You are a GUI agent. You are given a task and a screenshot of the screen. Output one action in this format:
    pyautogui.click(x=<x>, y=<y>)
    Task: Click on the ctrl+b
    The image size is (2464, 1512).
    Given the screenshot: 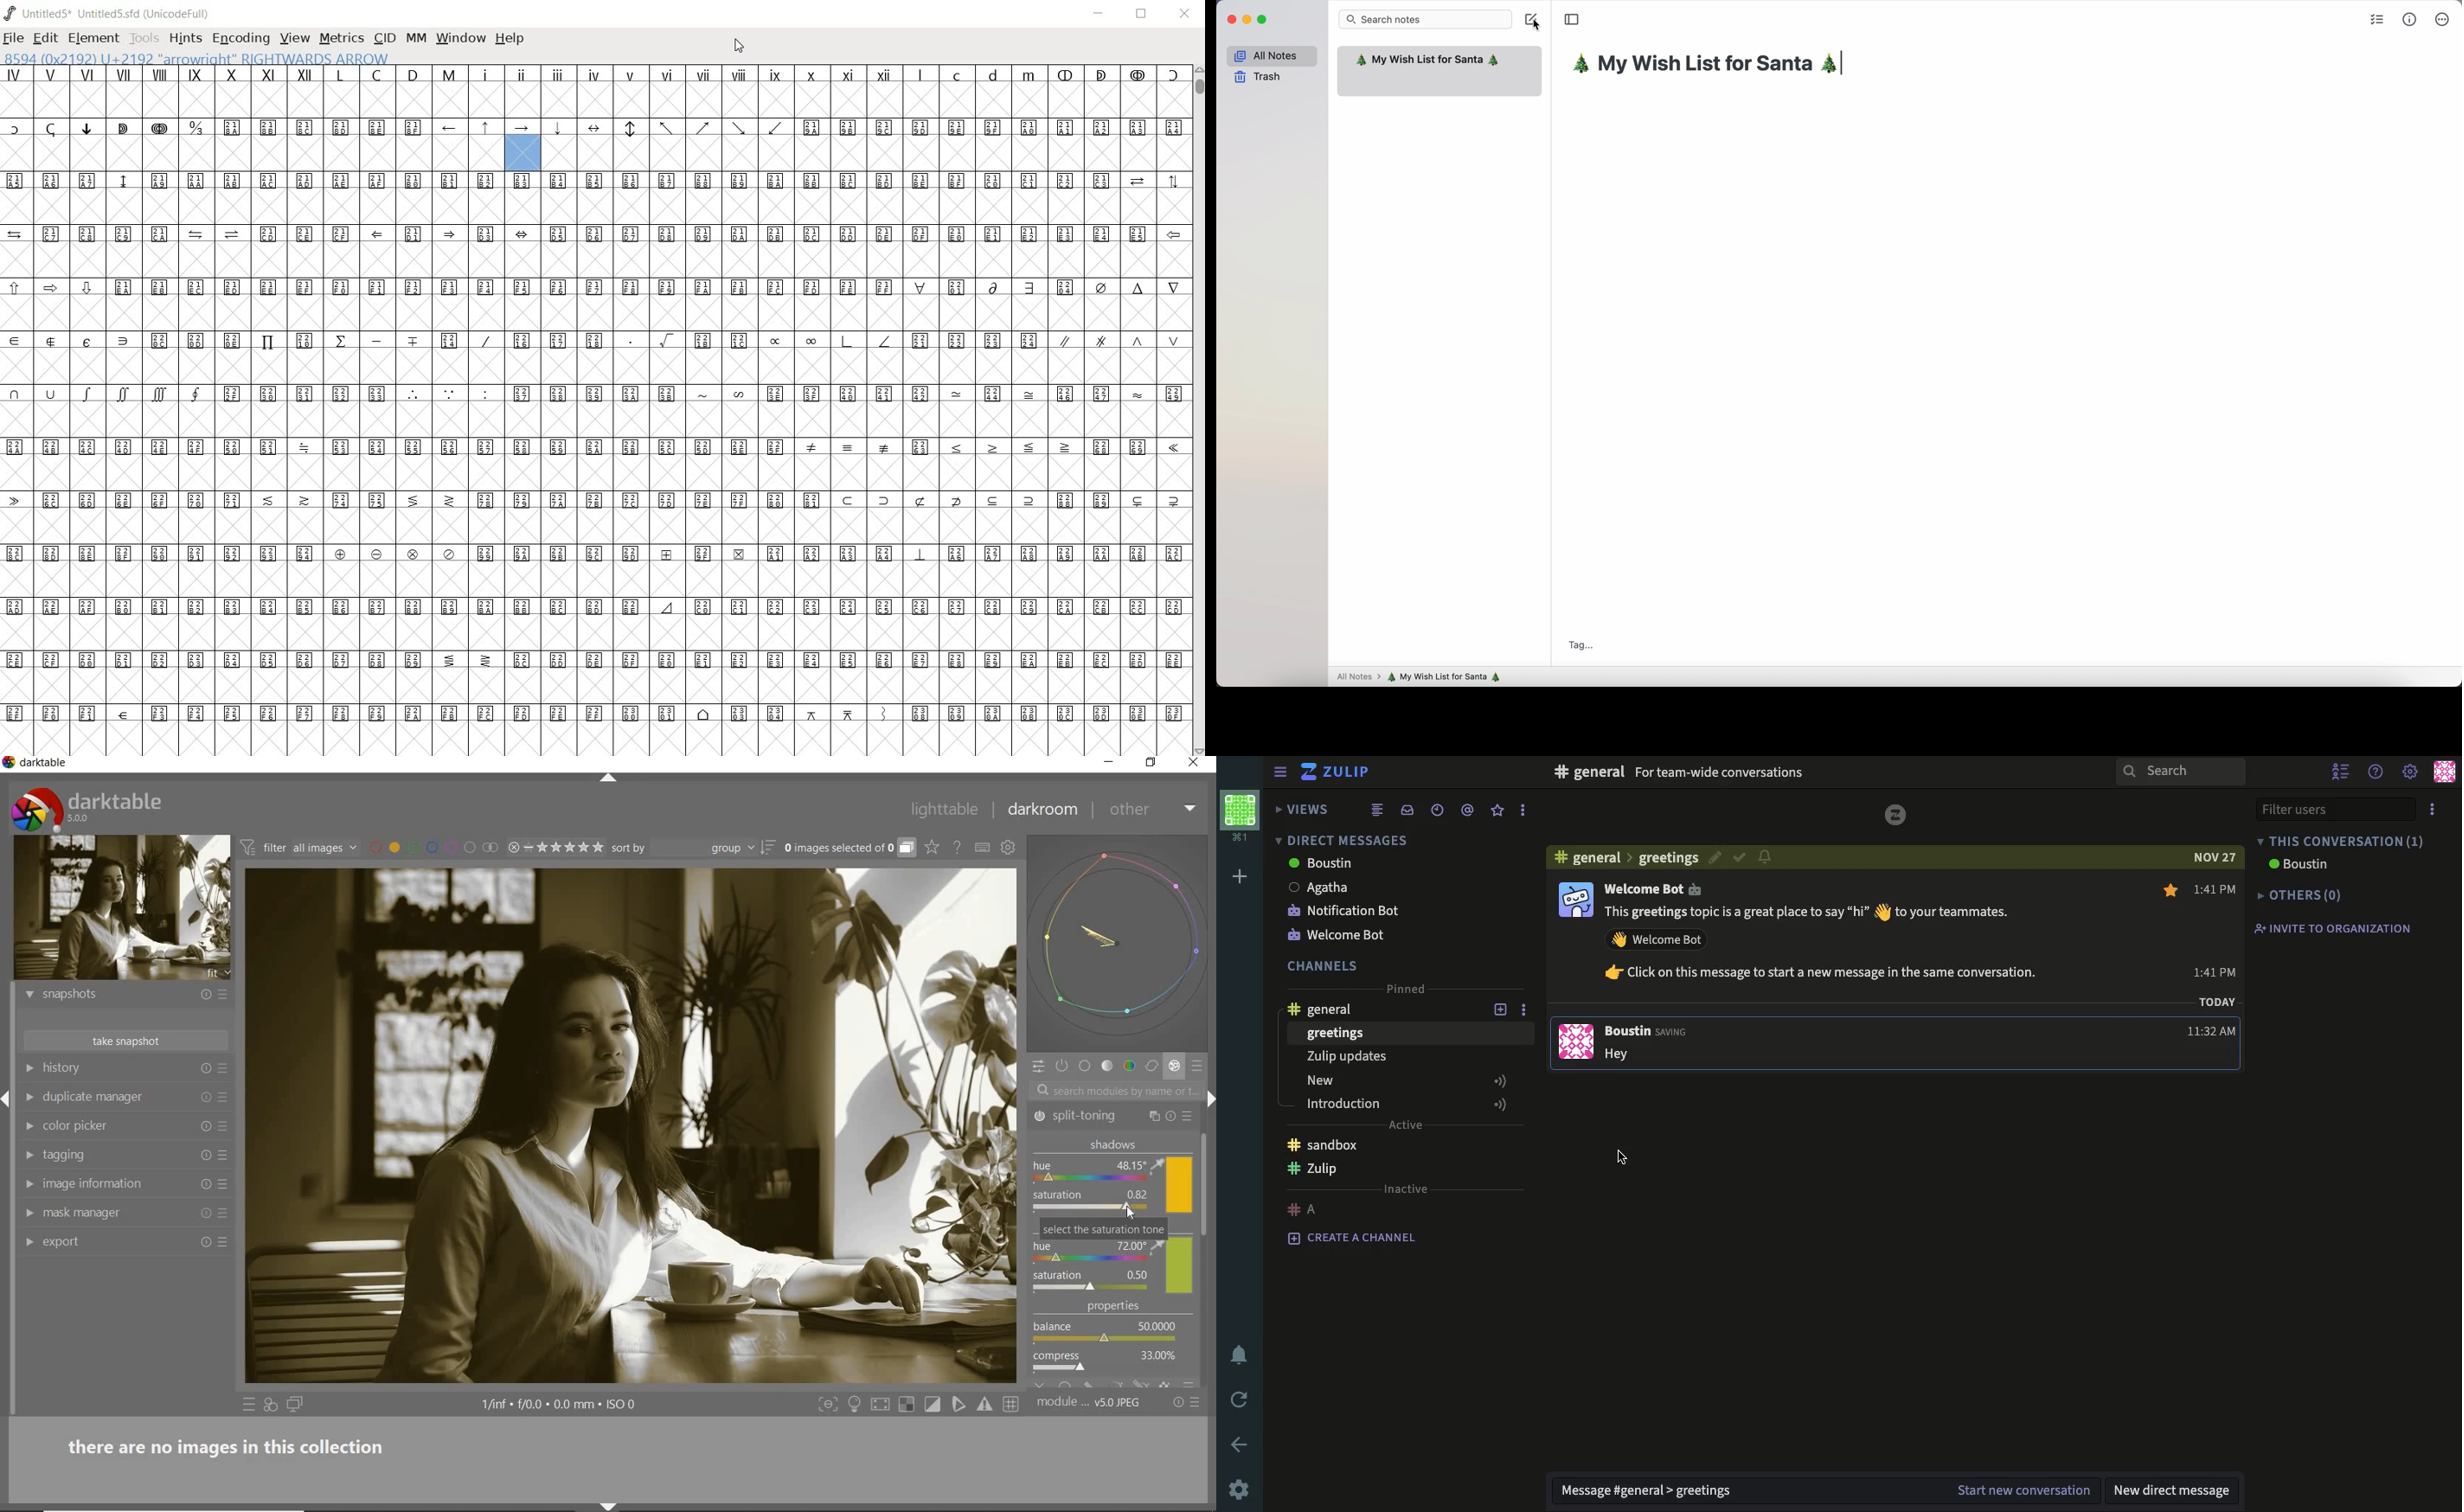 What is the action you would take?
    pyautogui.click(x=856, y=1404)
    